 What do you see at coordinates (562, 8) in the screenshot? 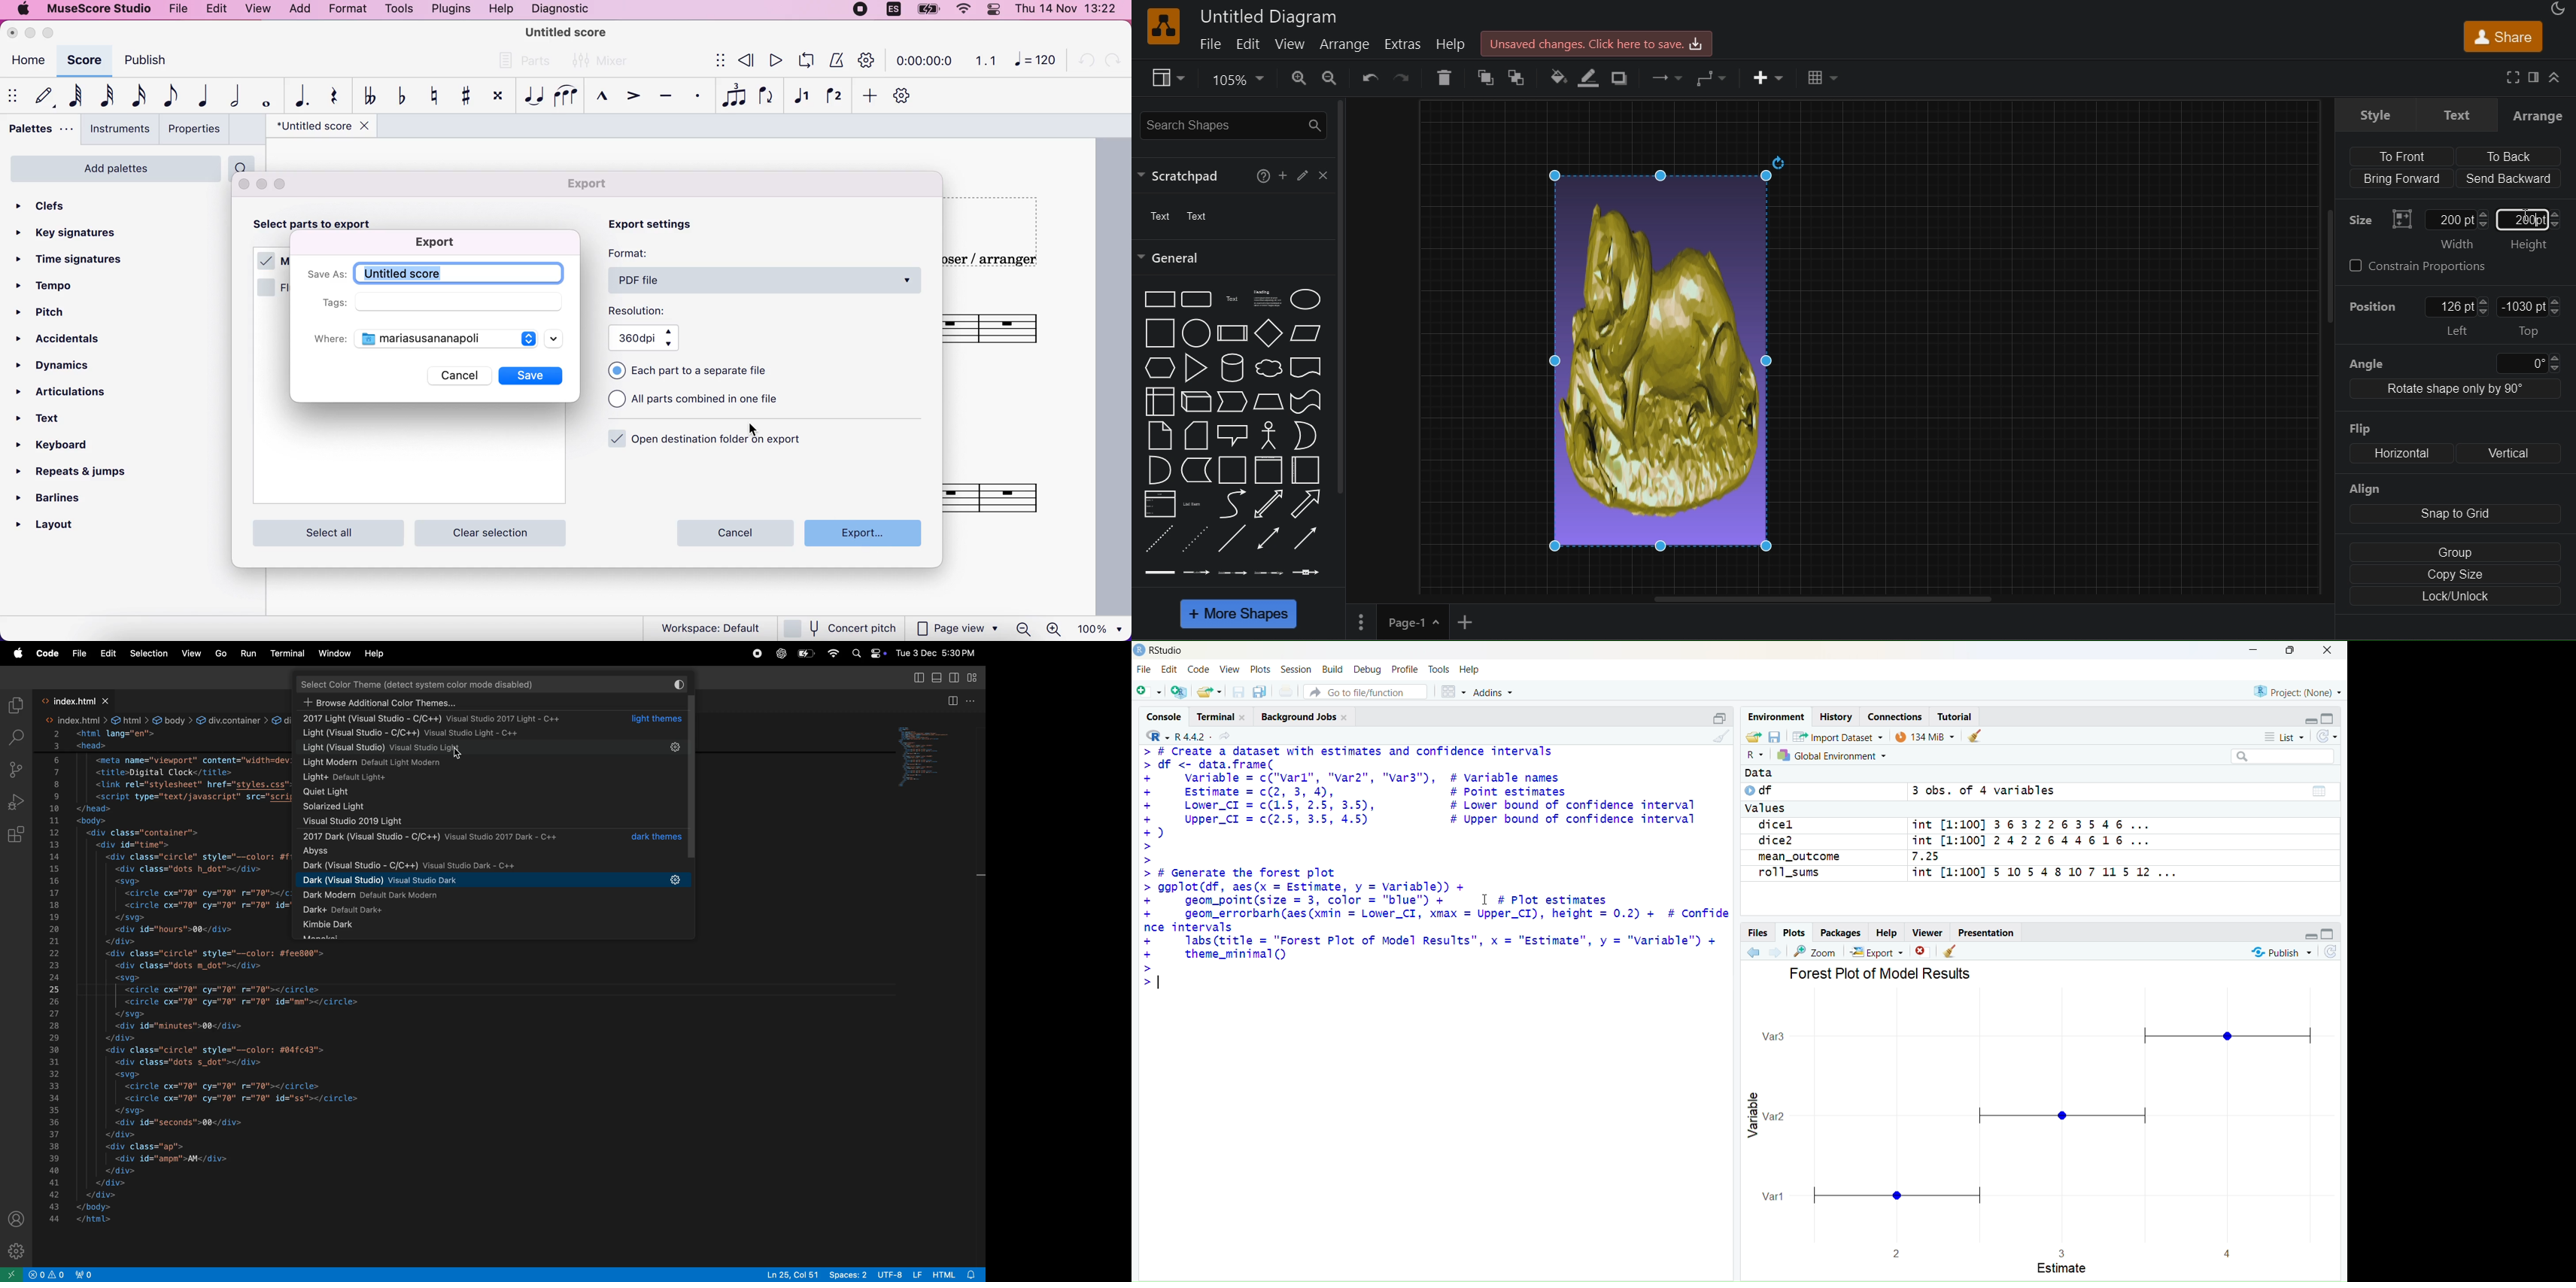
I see `diagnostic` at bounding box center [562, 8].